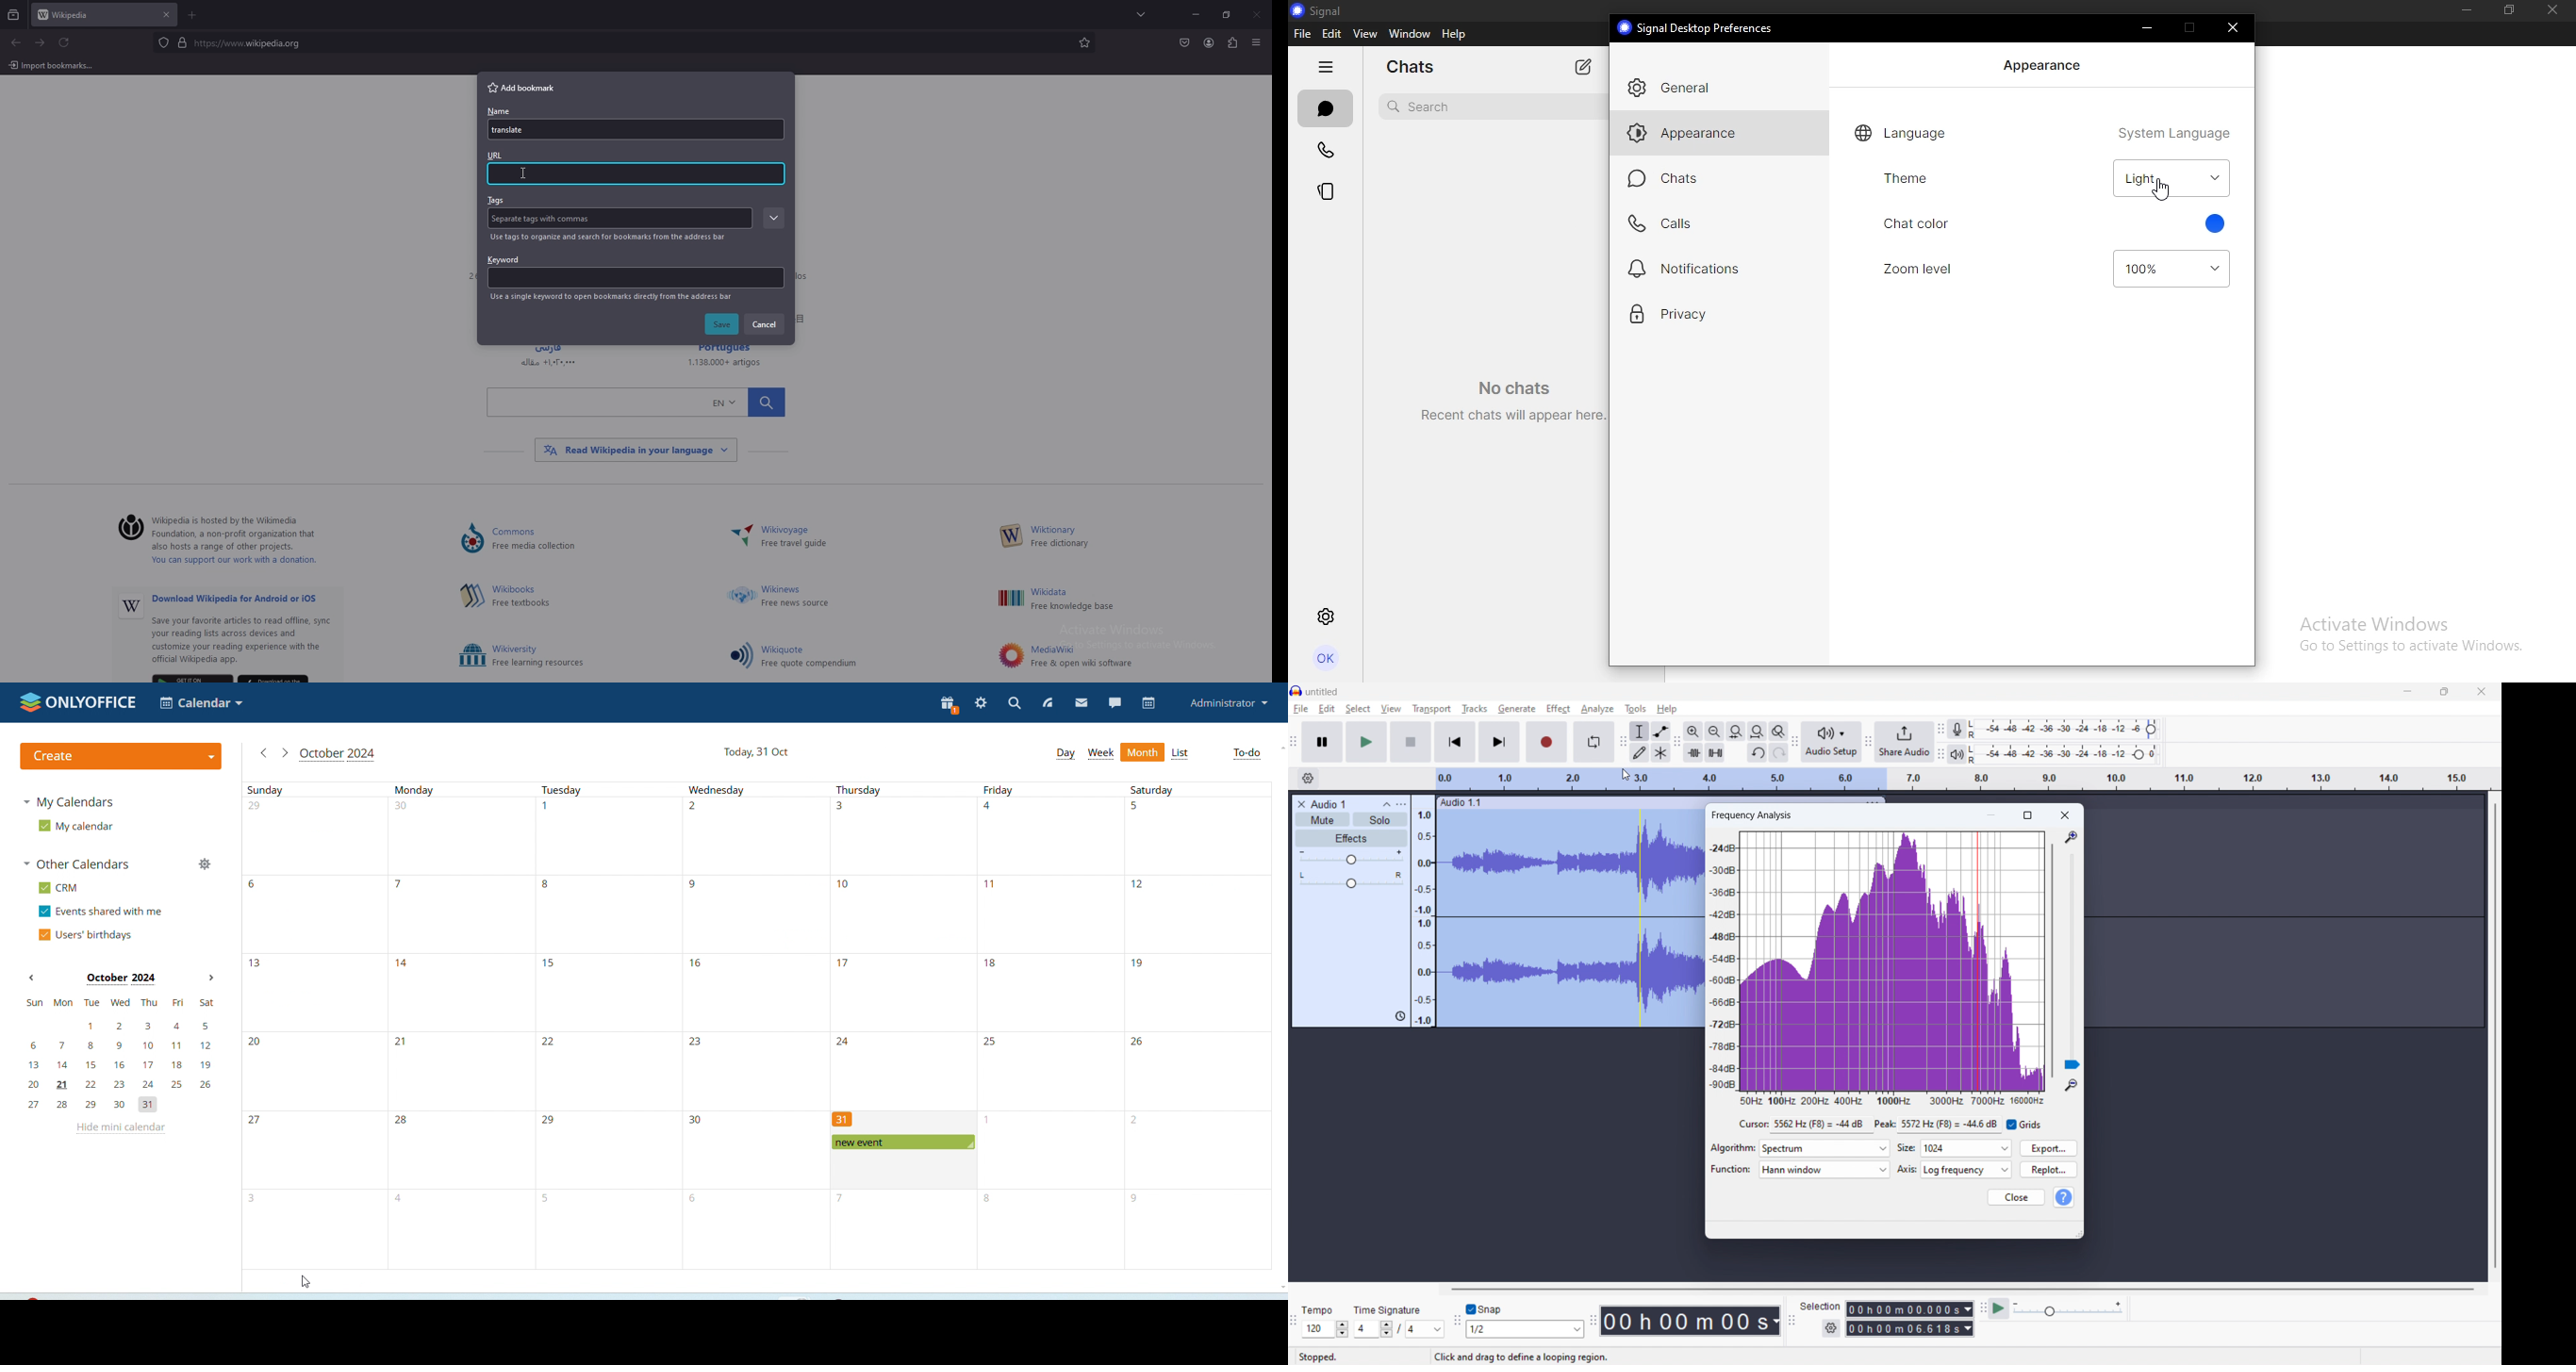 The height and width of the screenshot is (1372, 2576). Describe the element at coordinates (1593, 712) in the screenshot. I see `Cursor` at that location.